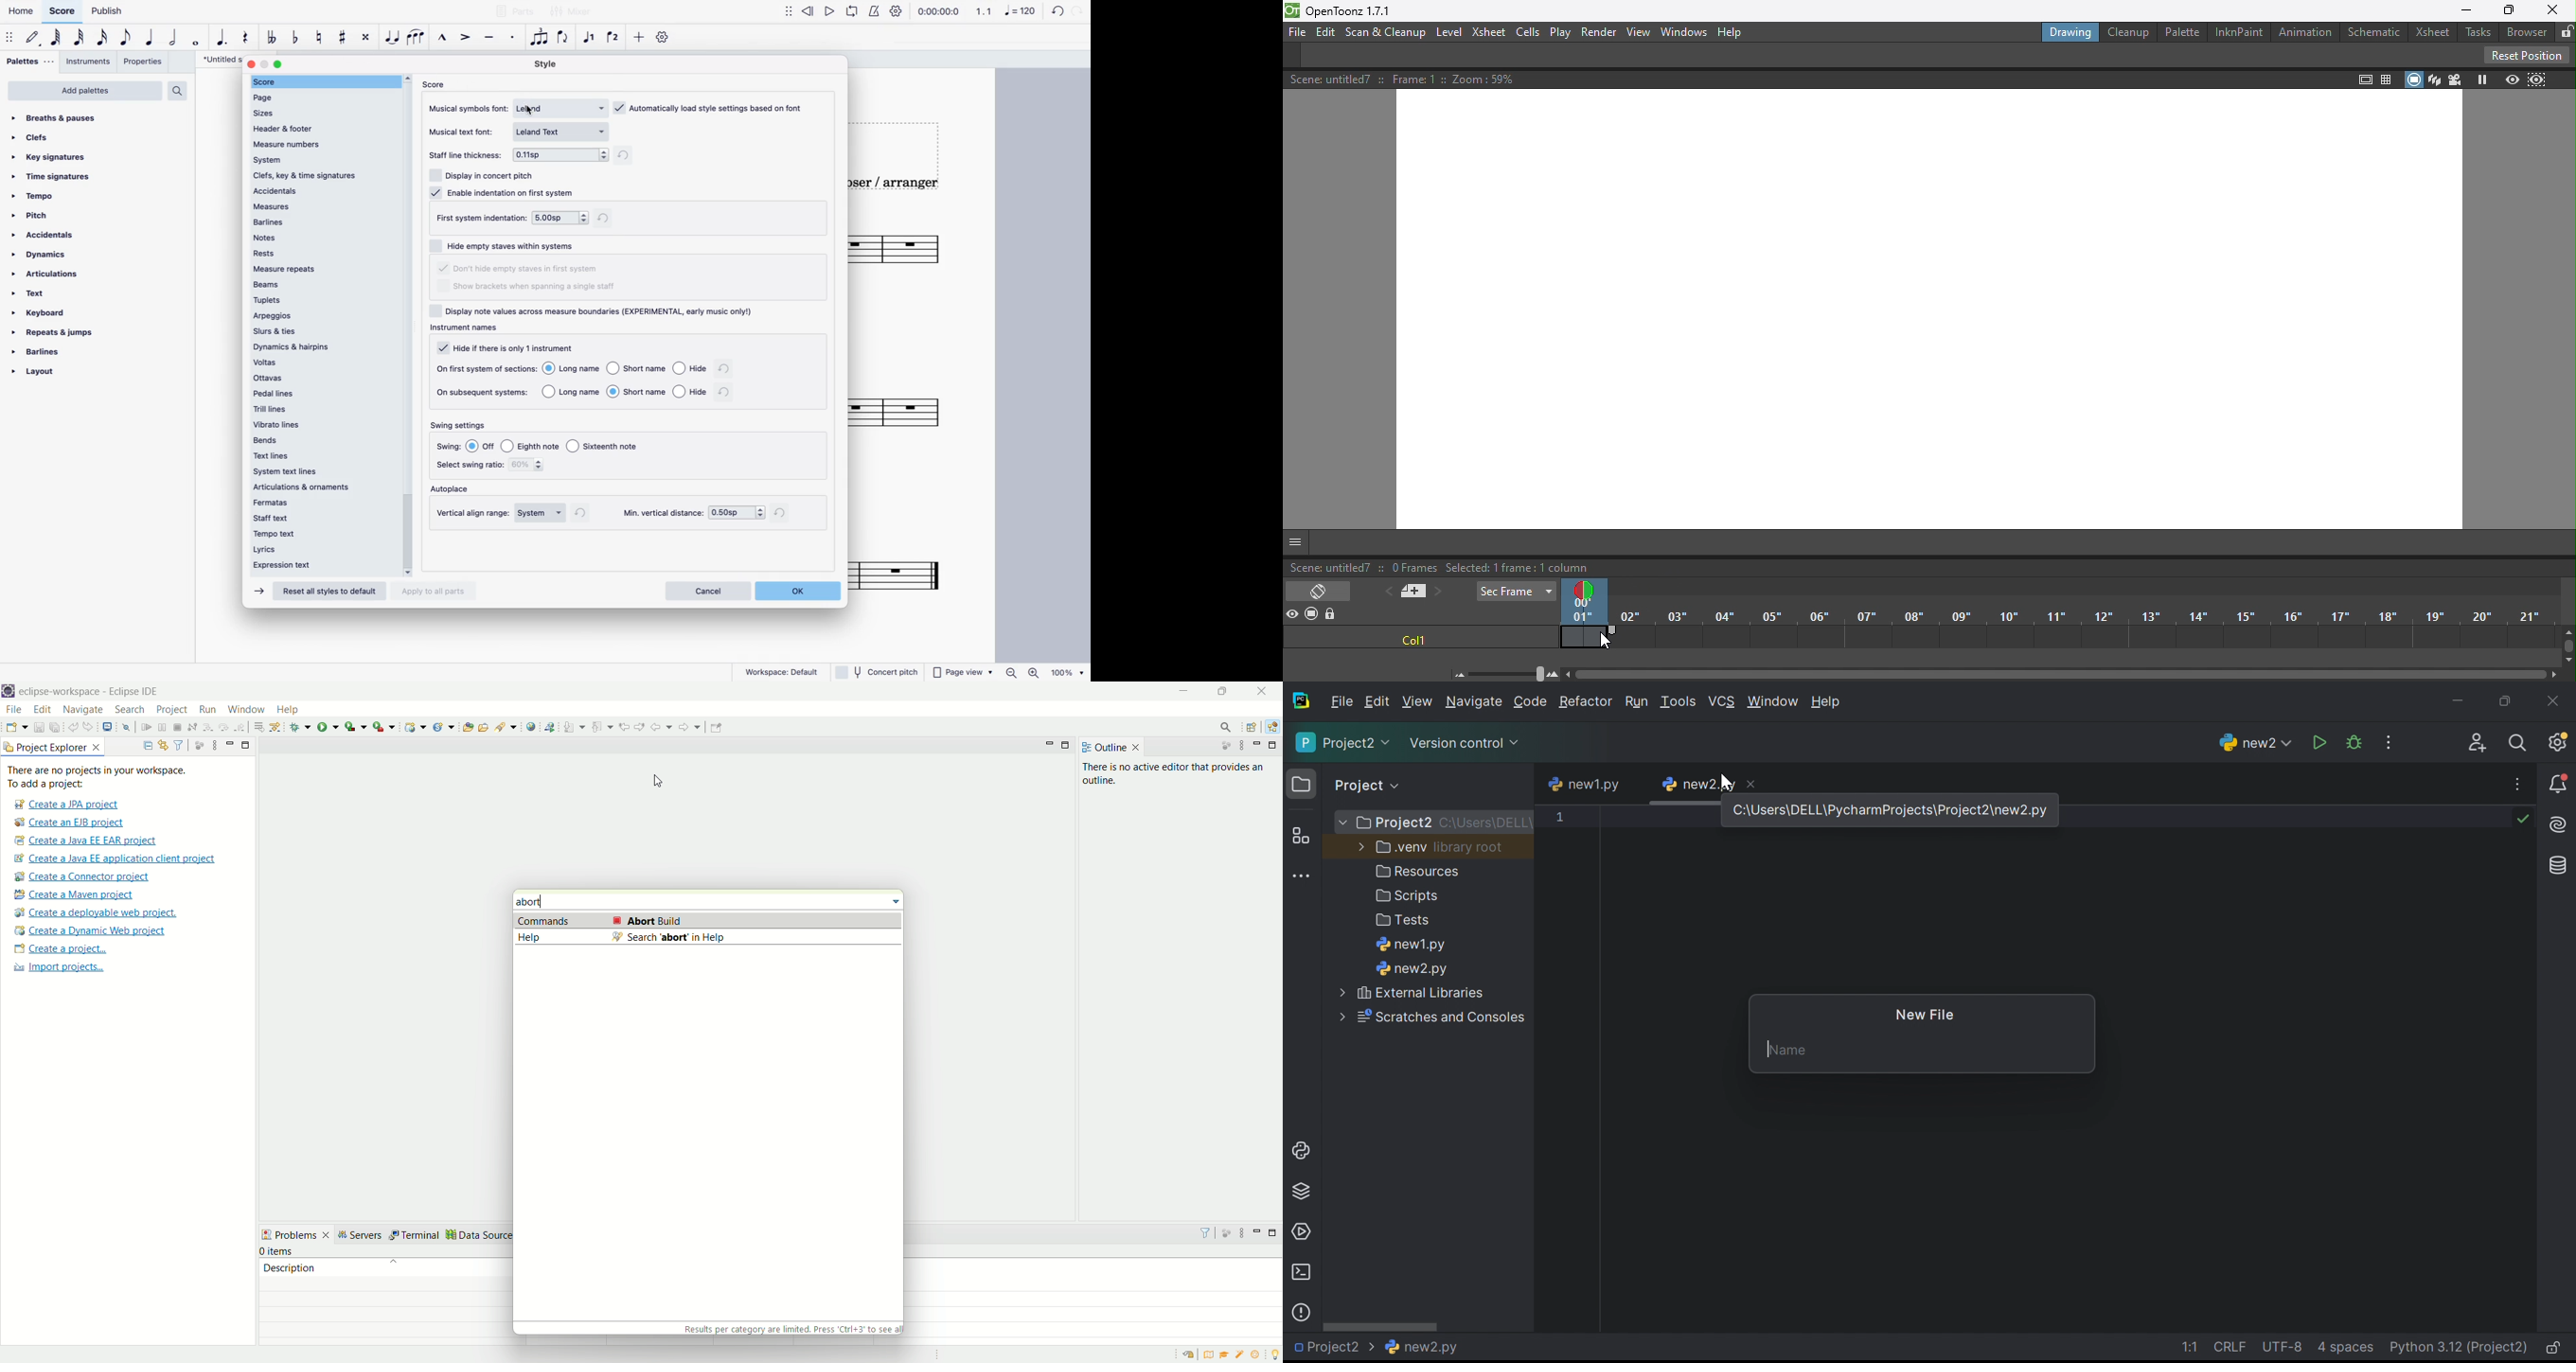 The width and height of the screenshot is (2576, 1372). I want to click on refresh, so click(783, 512).